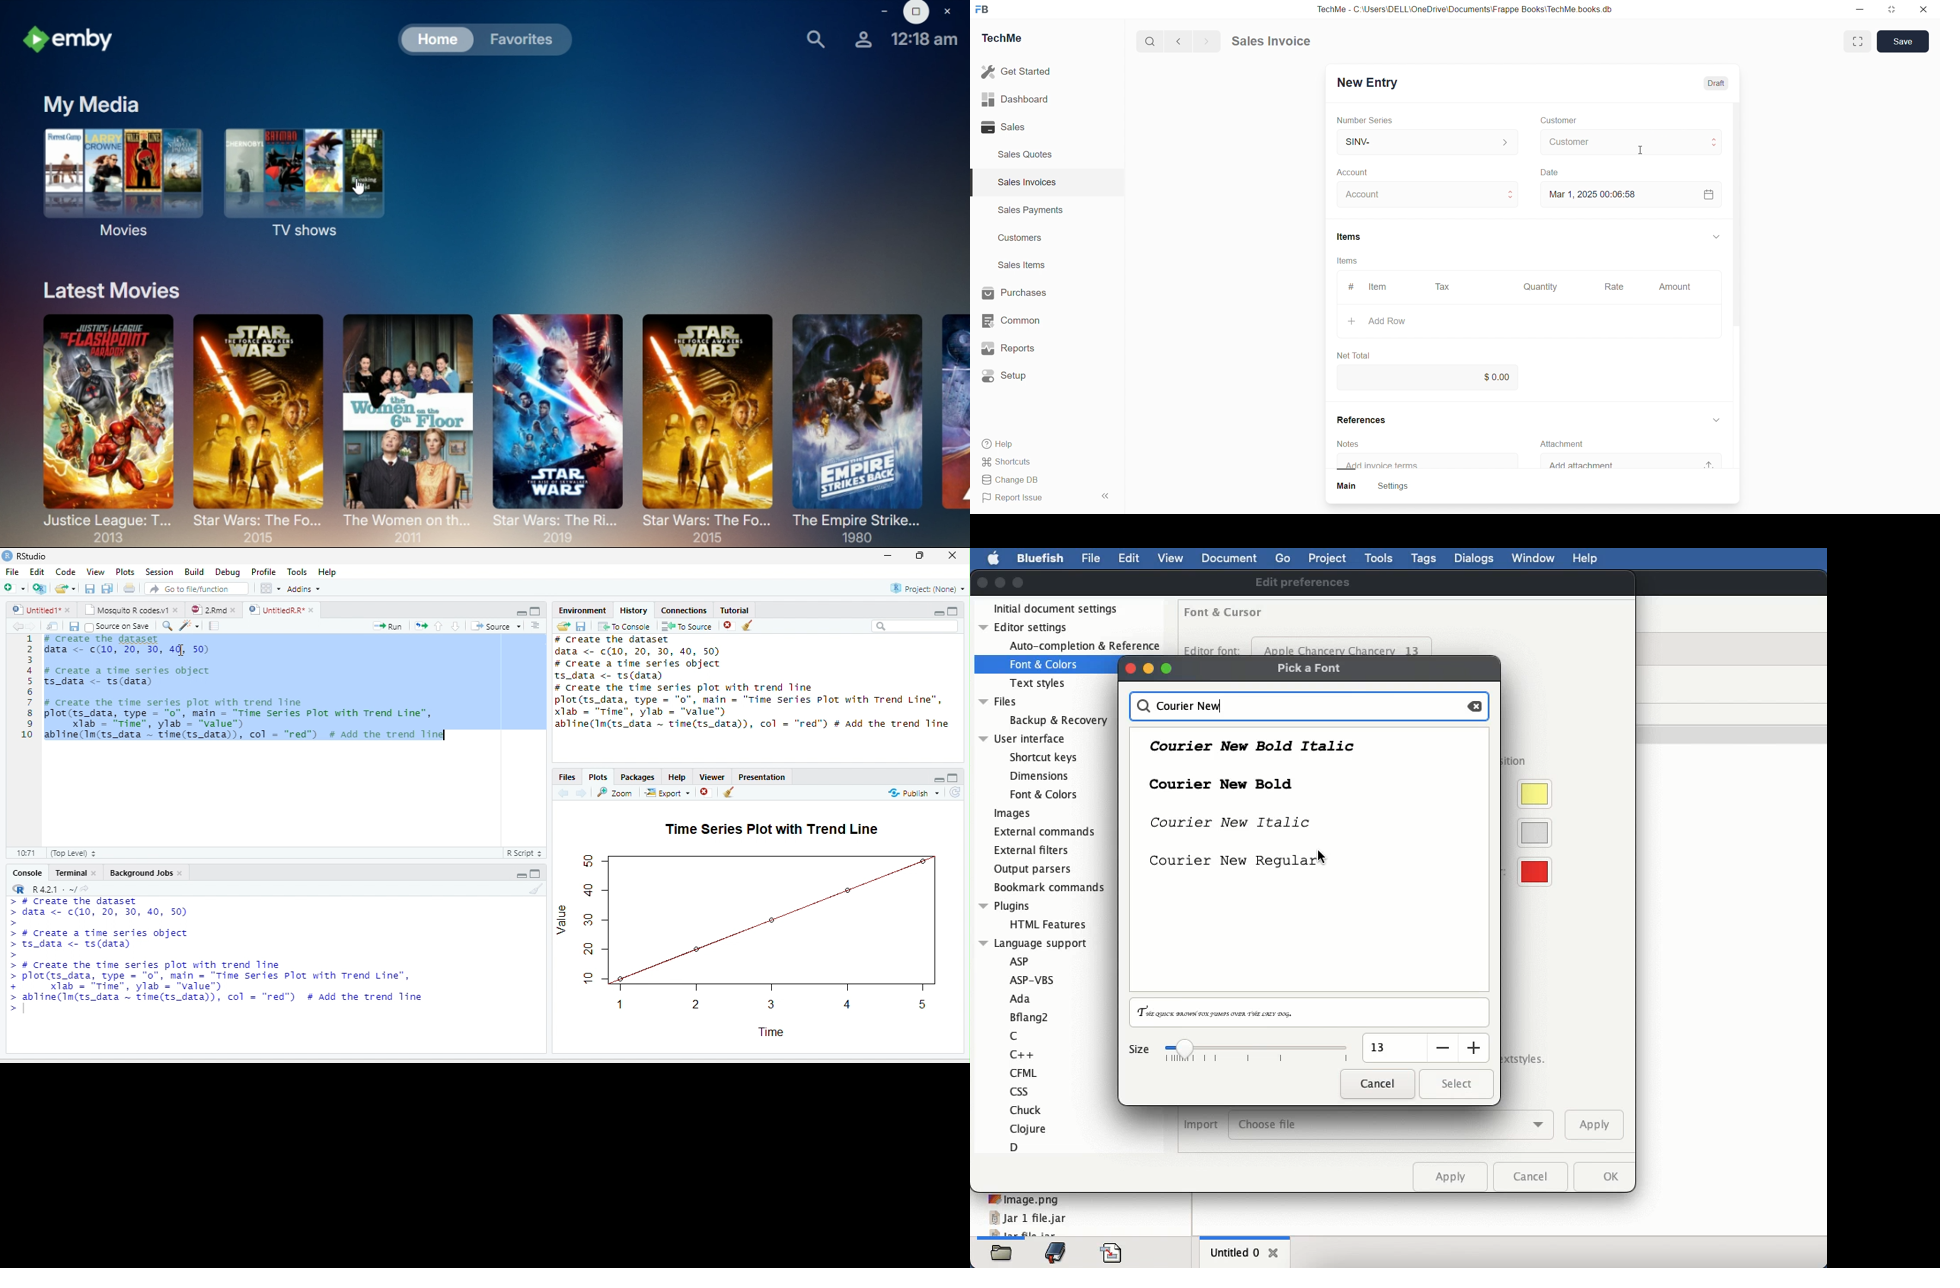 This screenshot has height=1288, width=1960. What do you see at coordinates (69, 873) in the screenshot?
I see `Terminal` at bounding box center [69, 873].